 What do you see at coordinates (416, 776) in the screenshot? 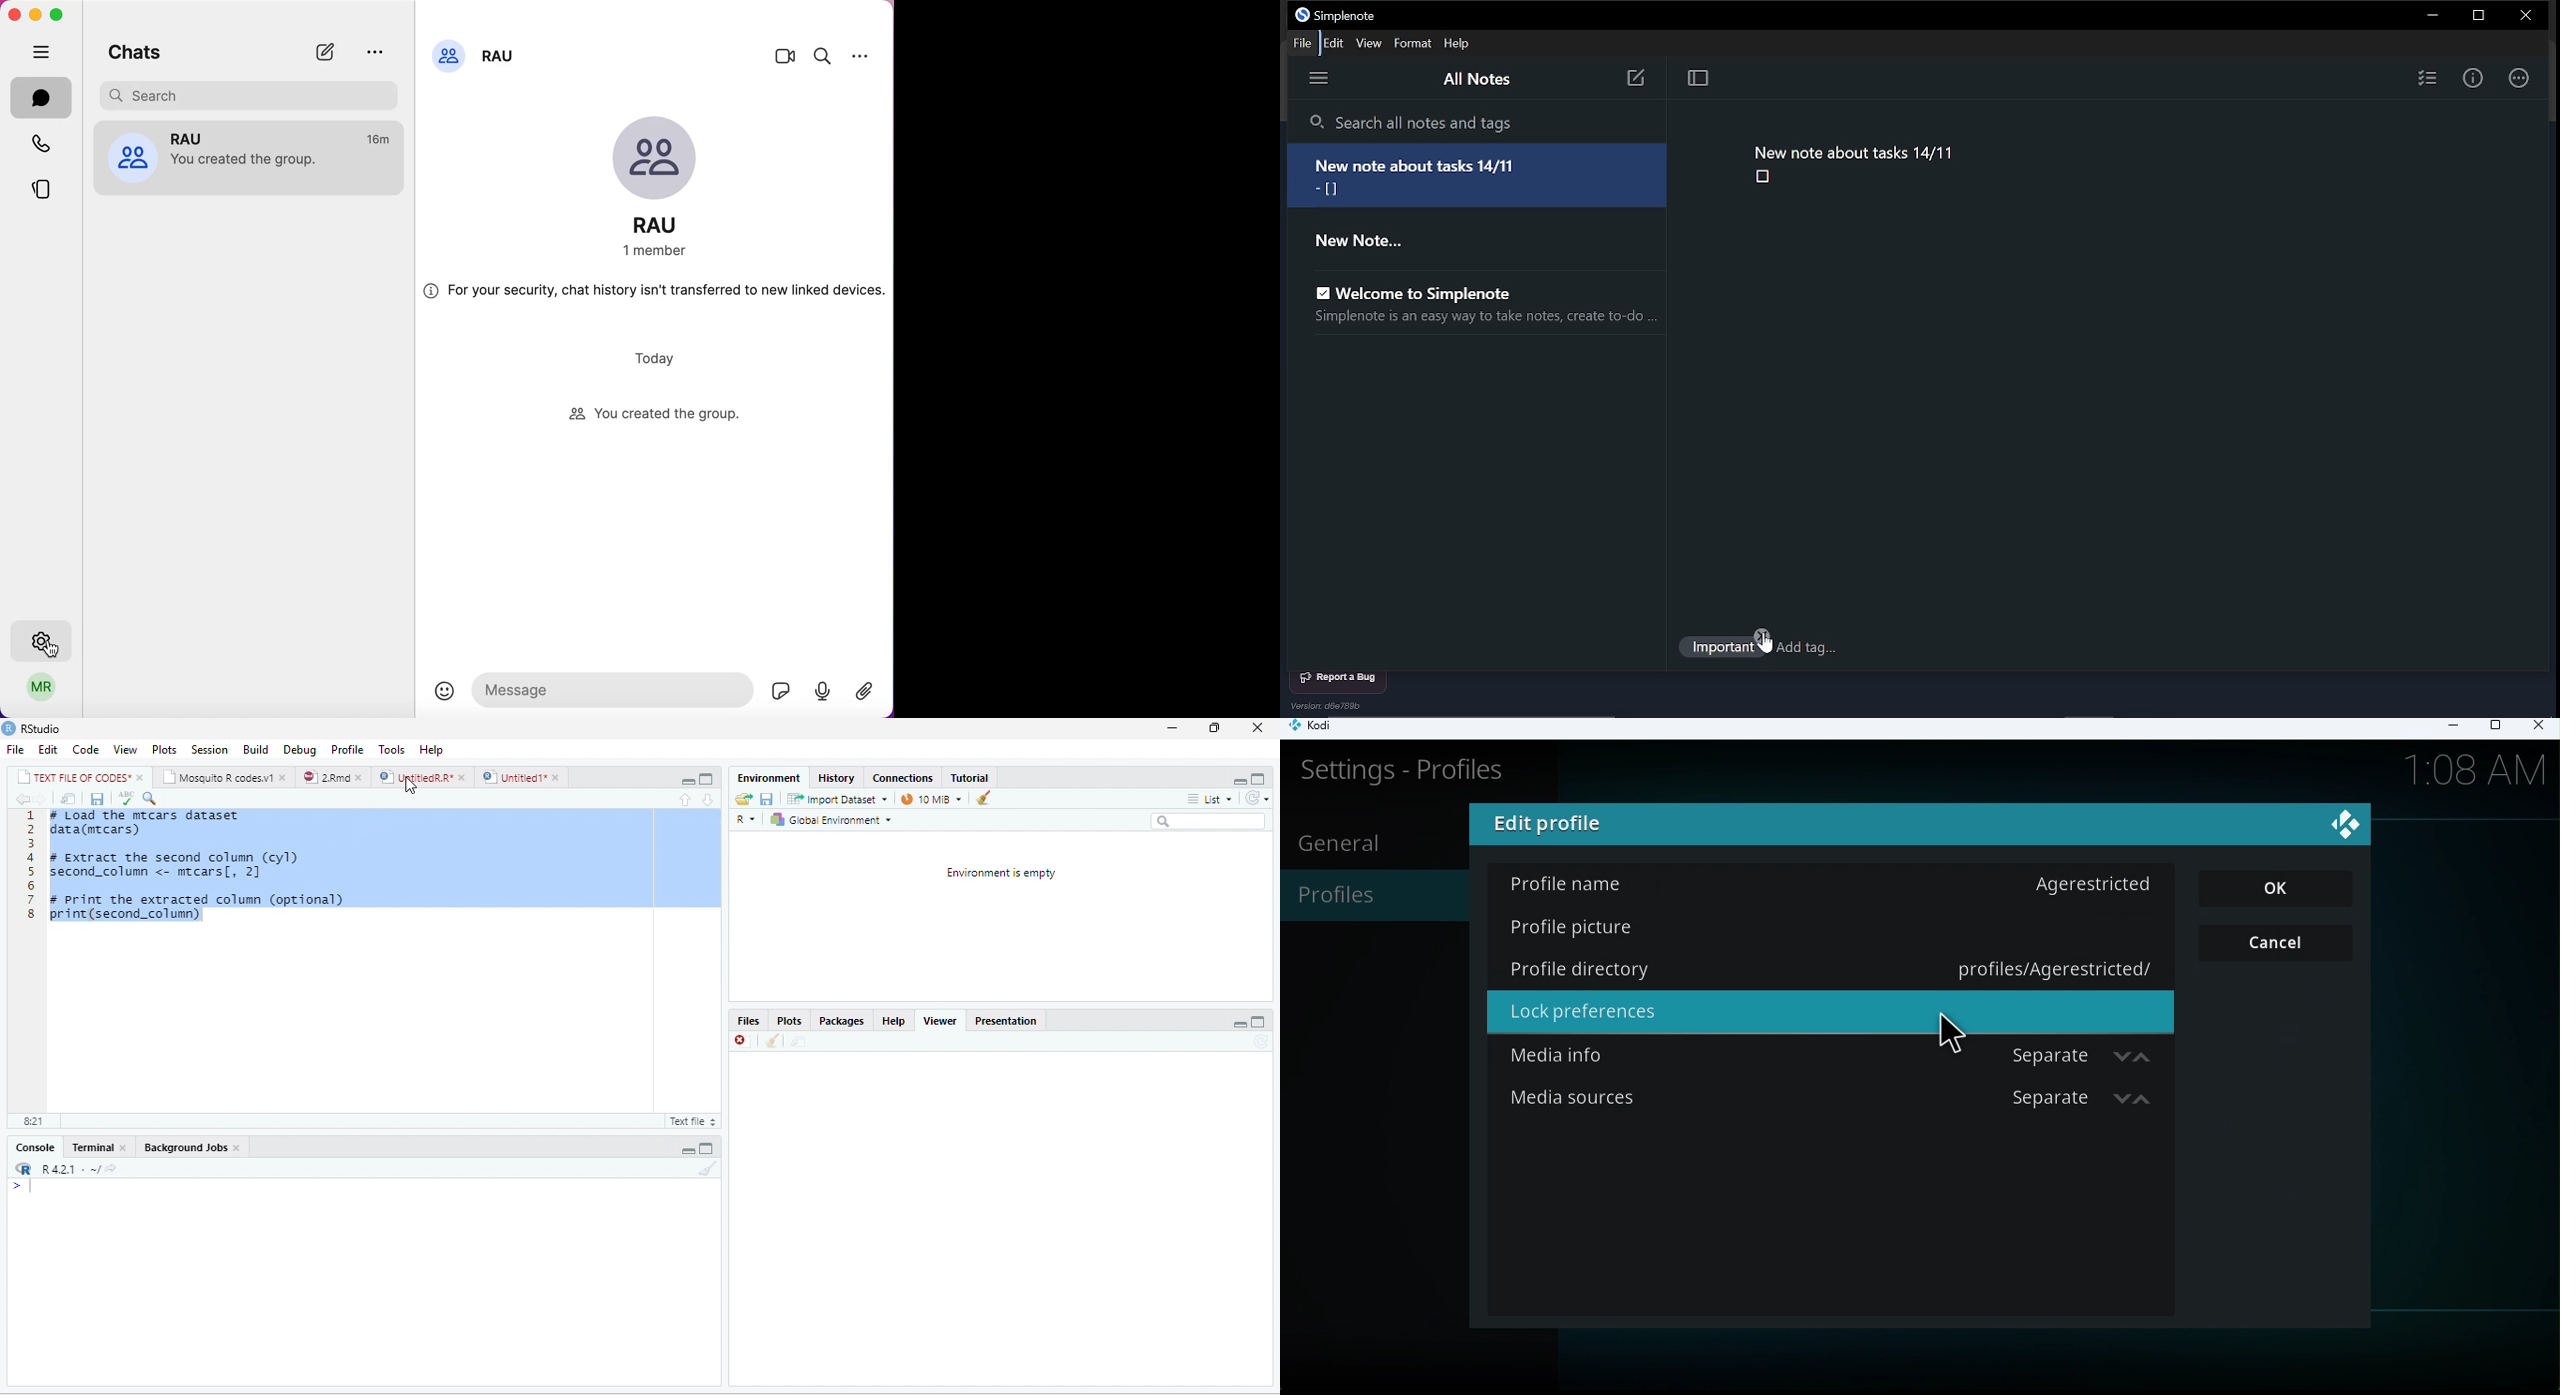
I see `UnttiedR A` at bounding box center [416, 776].